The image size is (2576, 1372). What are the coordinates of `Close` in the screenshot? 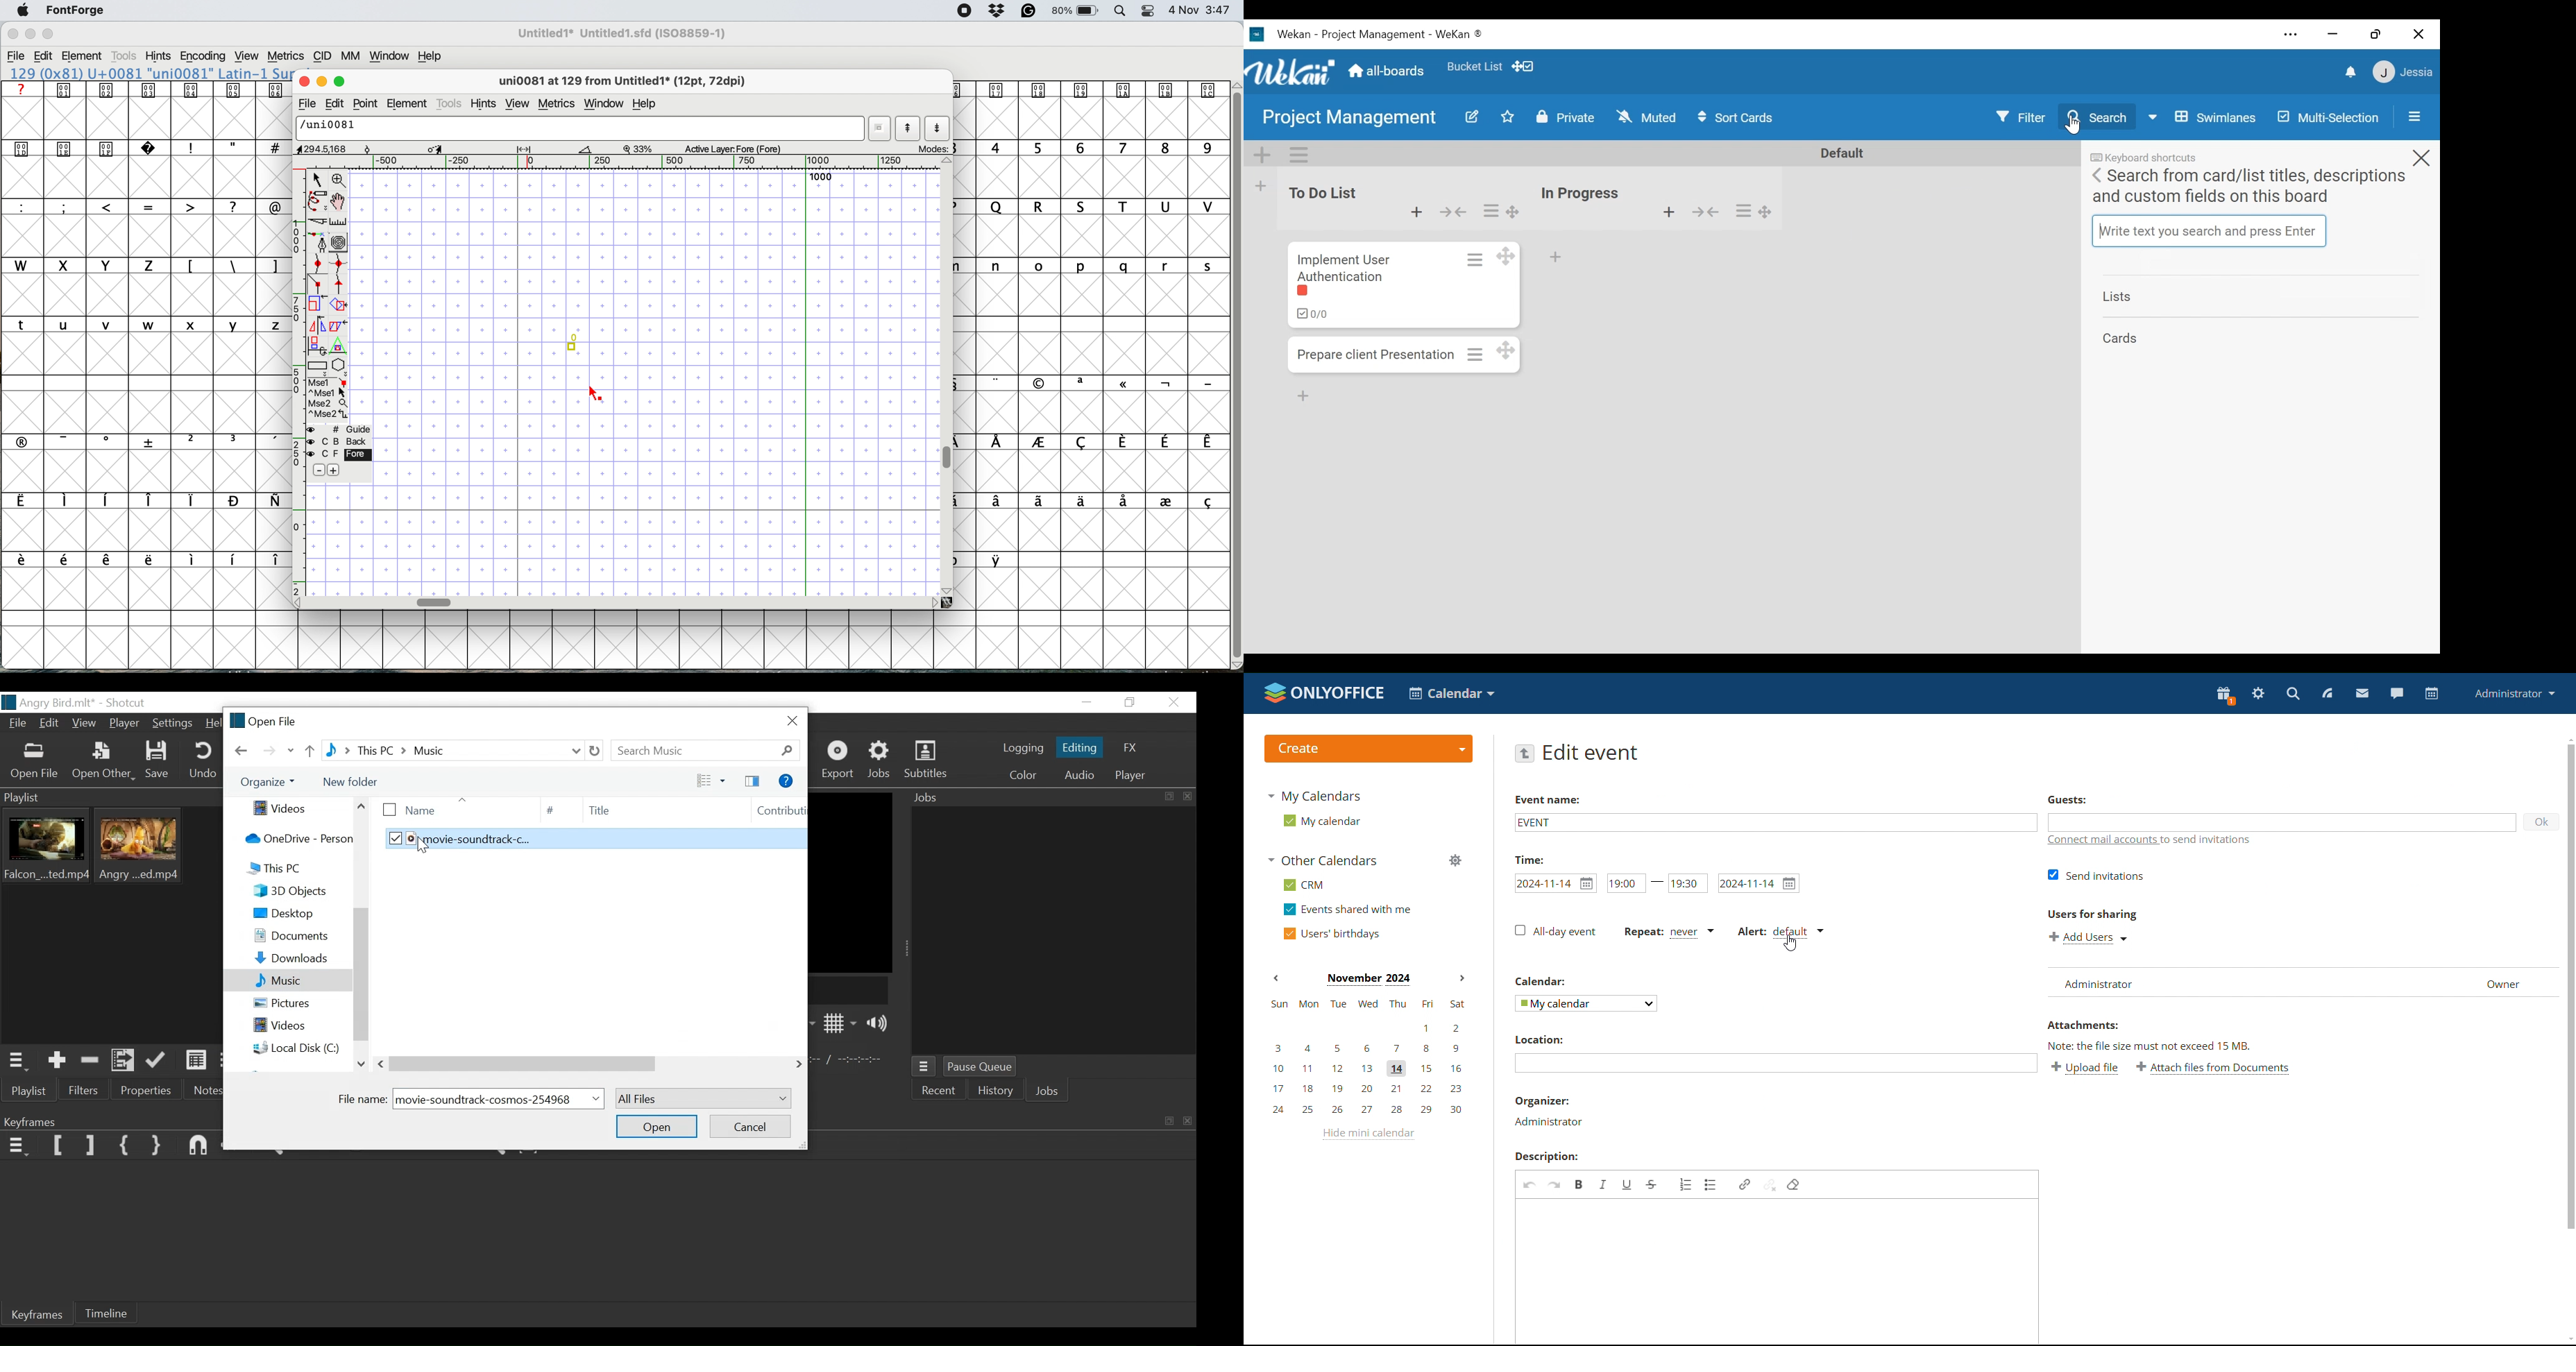 It's located at (1188, 1119).